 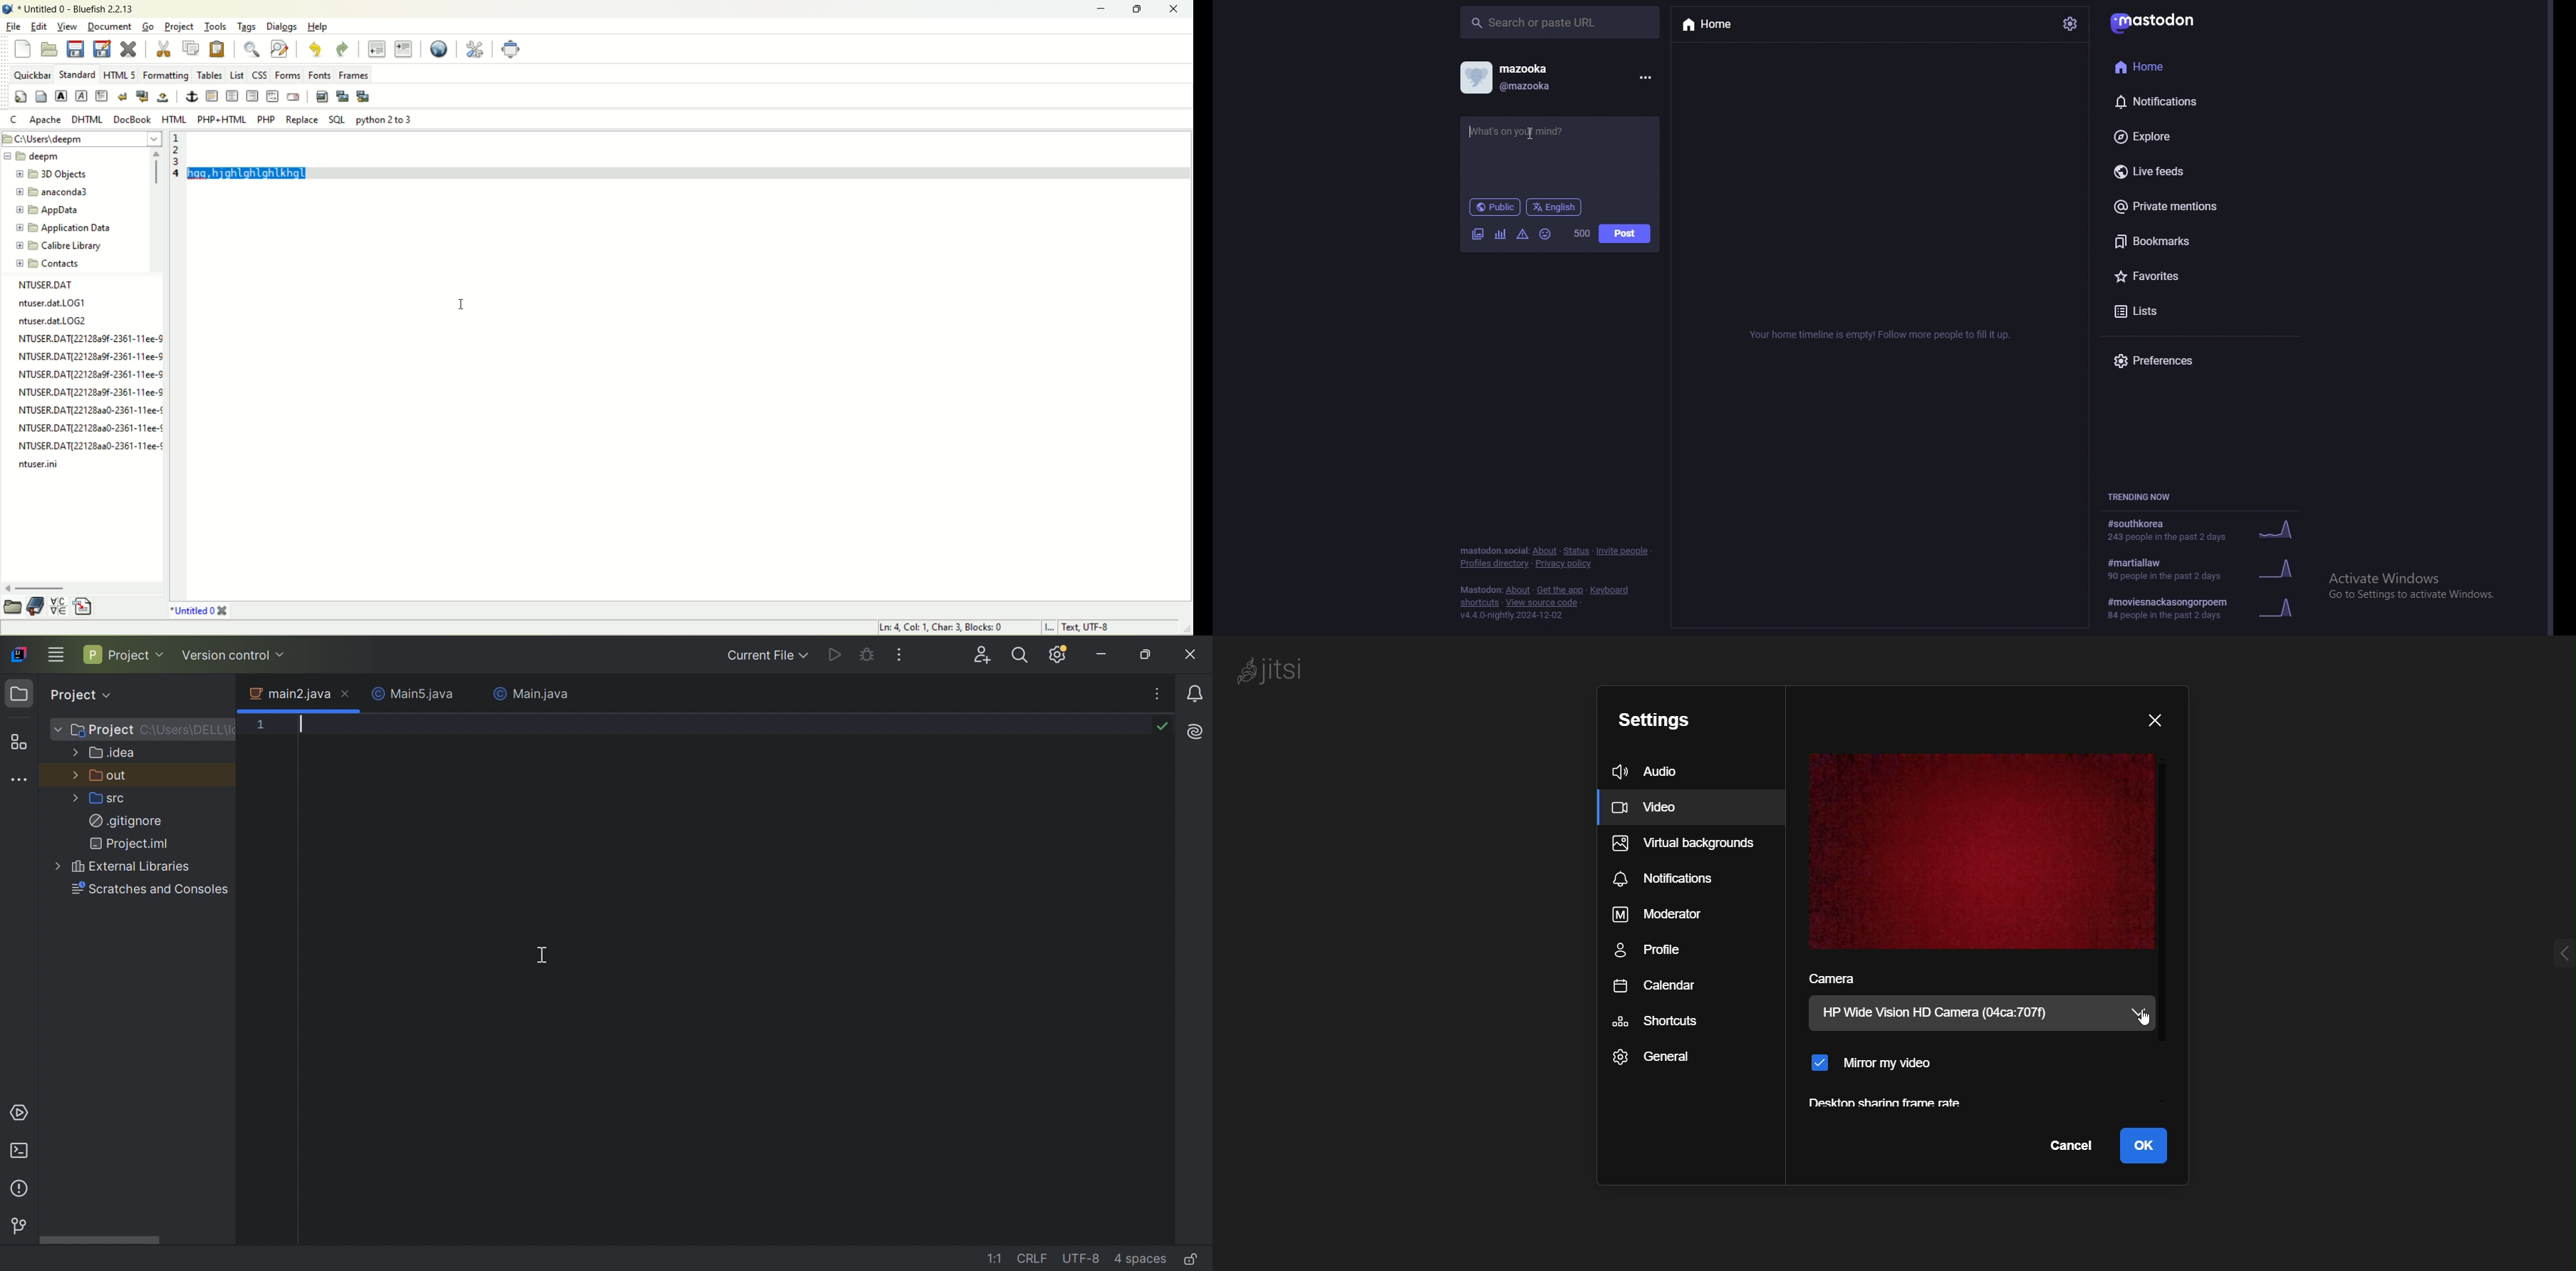 What do you see at coordinates (1518, 591) in the screenshot?
I see `about` at bounding box center [1518, 591].